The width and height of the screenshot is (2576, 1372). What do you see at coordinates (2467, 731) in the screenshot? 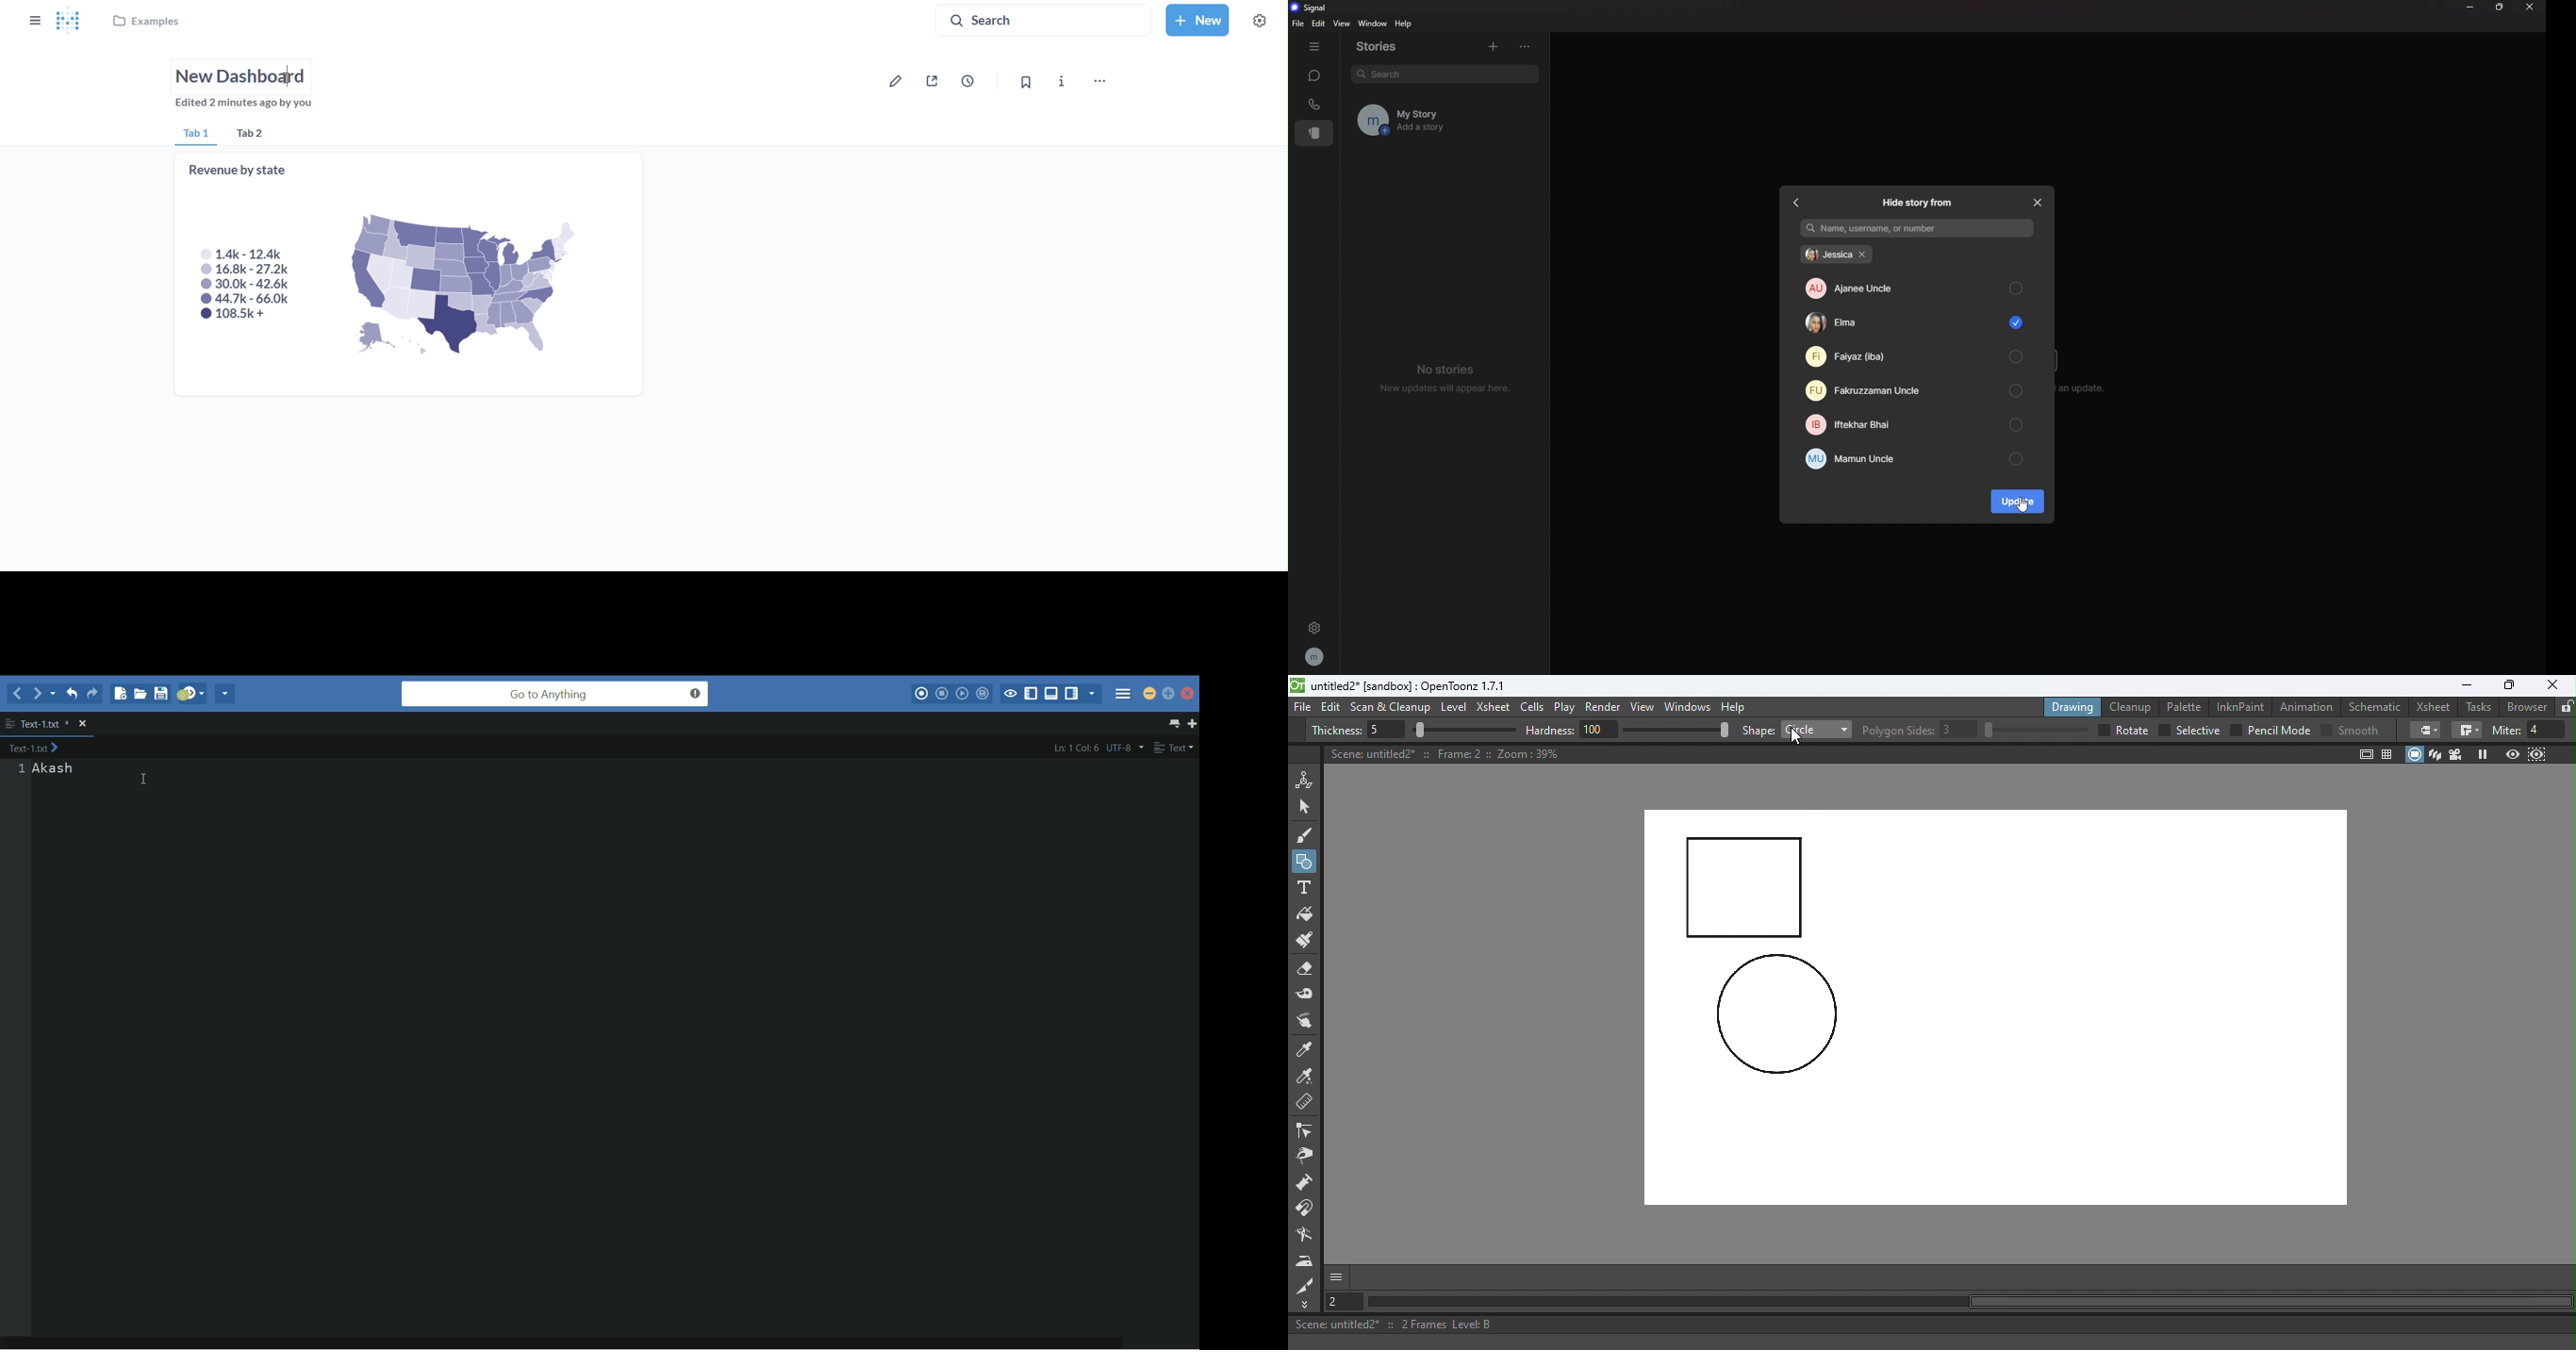
I see `Border corners` at bounding box center [2467, 731].